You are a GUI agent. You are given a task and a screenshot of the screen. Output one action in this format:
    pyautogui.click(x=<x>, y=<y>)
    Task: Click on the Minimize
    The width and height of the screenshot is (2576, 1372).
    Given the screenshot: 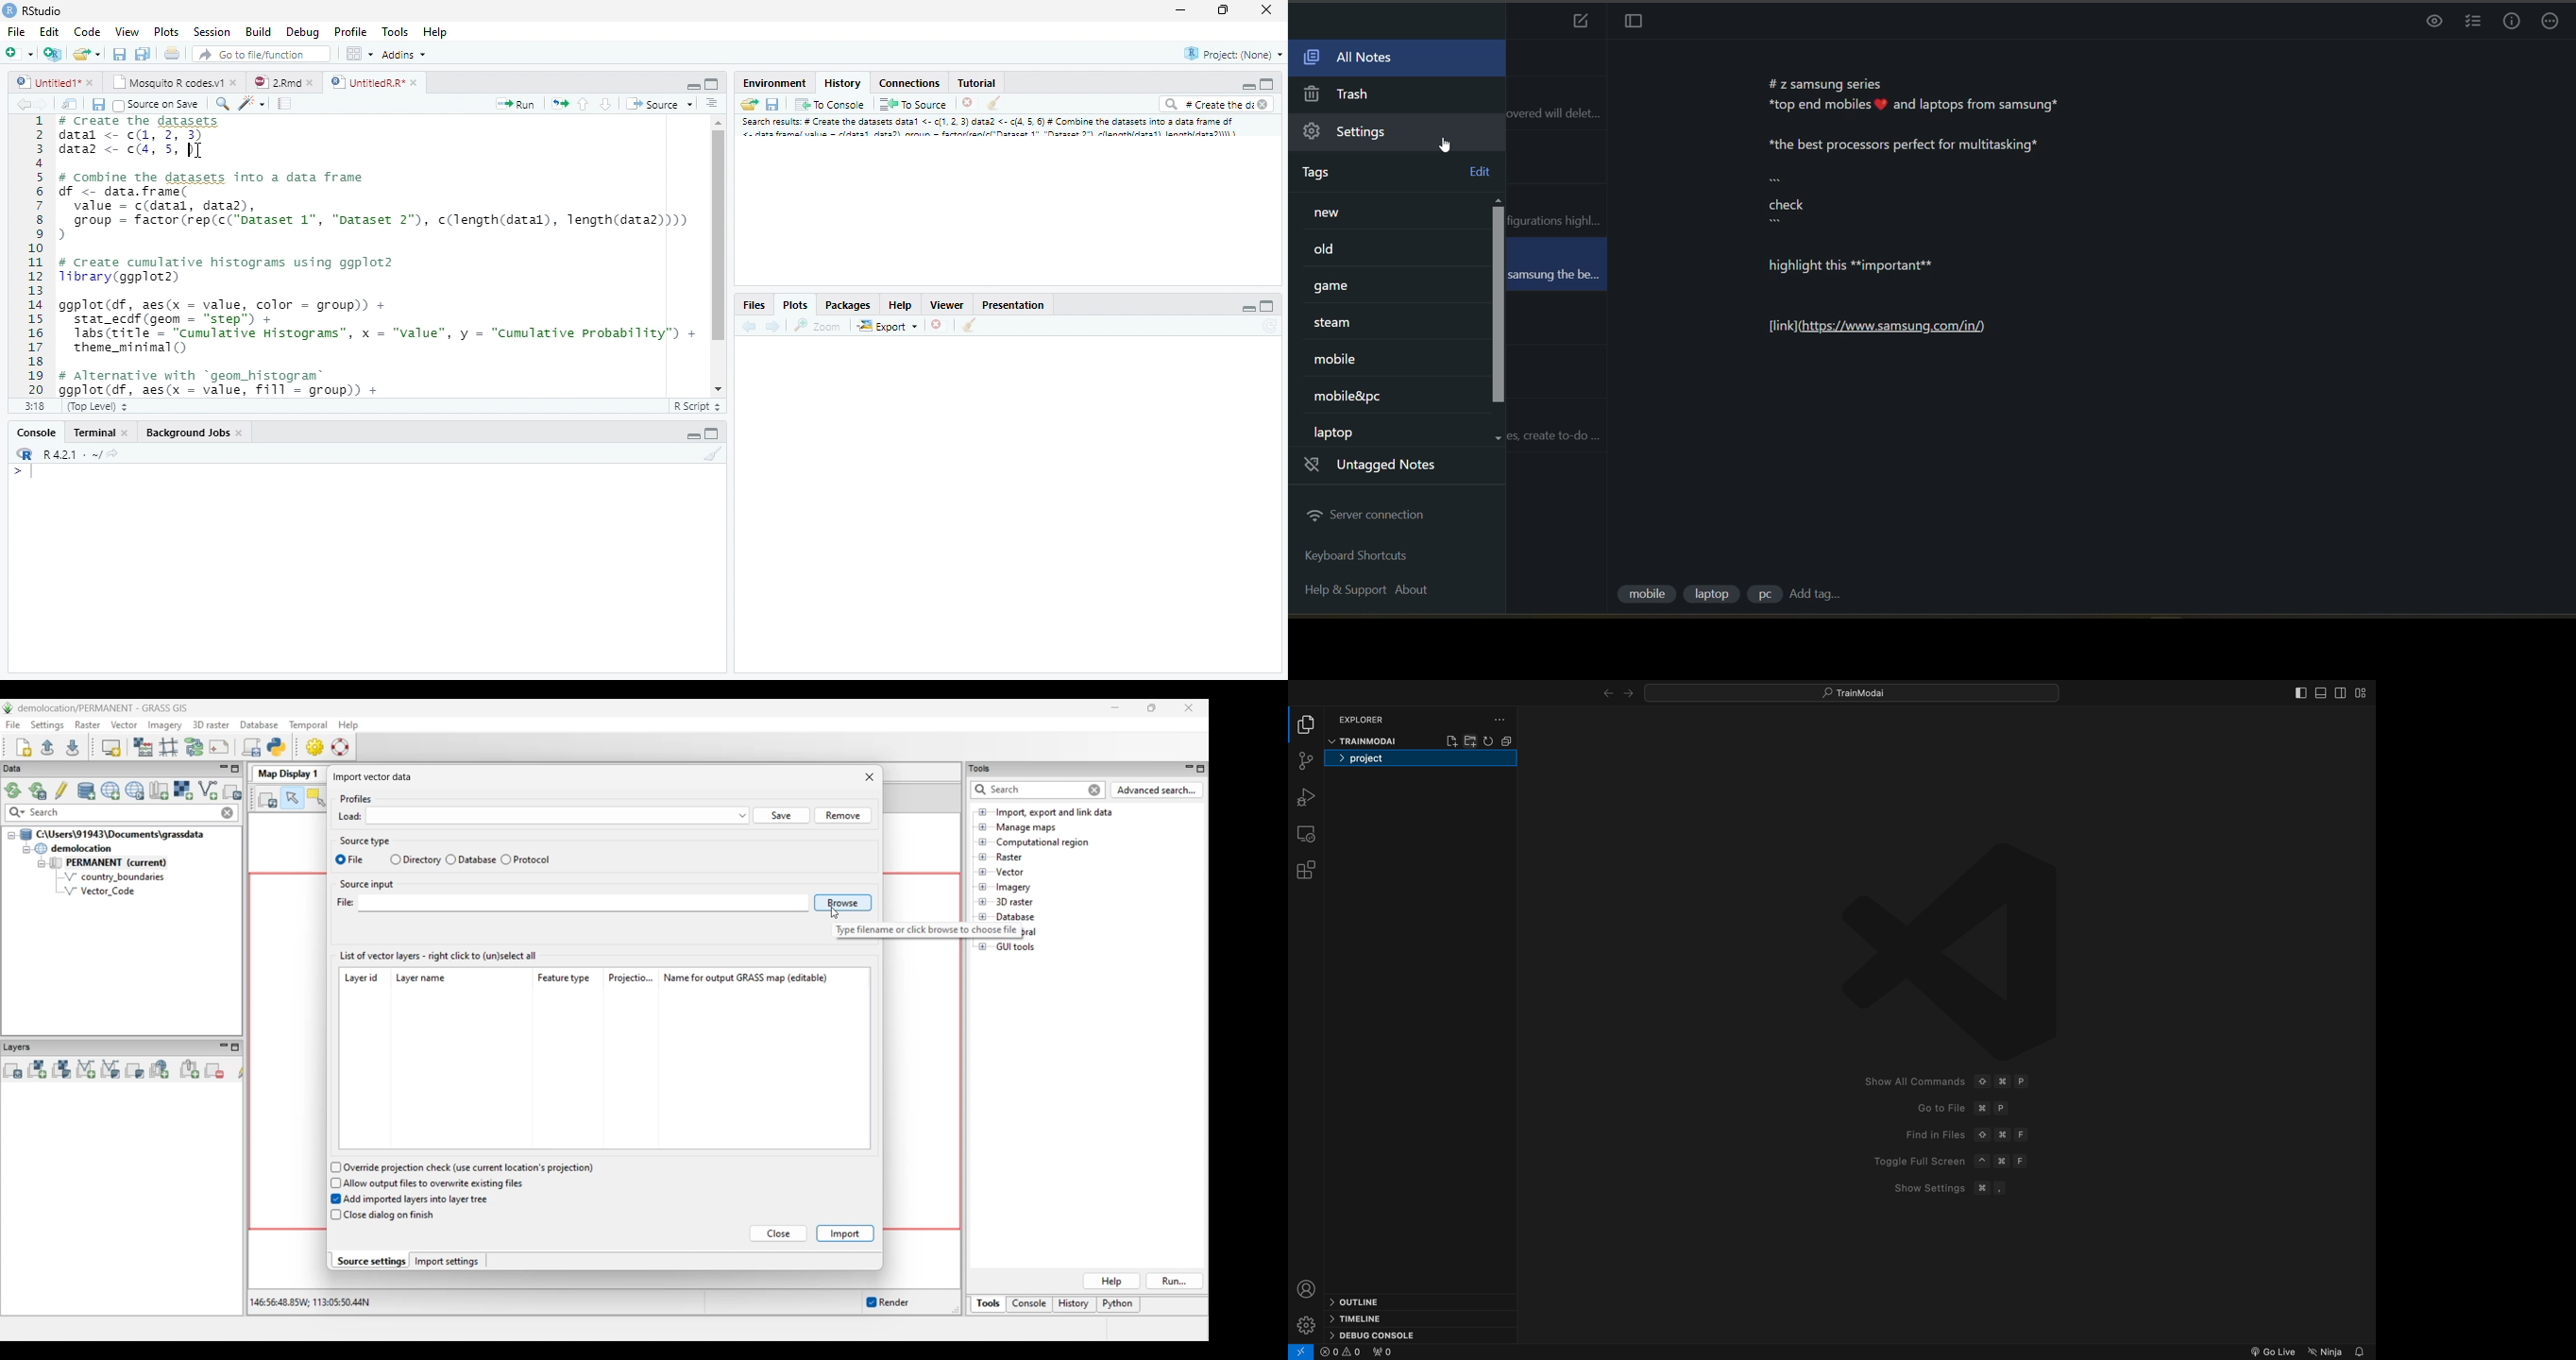 What is the action you would take?
    pyautogui.click(x=1183, y=10)
    